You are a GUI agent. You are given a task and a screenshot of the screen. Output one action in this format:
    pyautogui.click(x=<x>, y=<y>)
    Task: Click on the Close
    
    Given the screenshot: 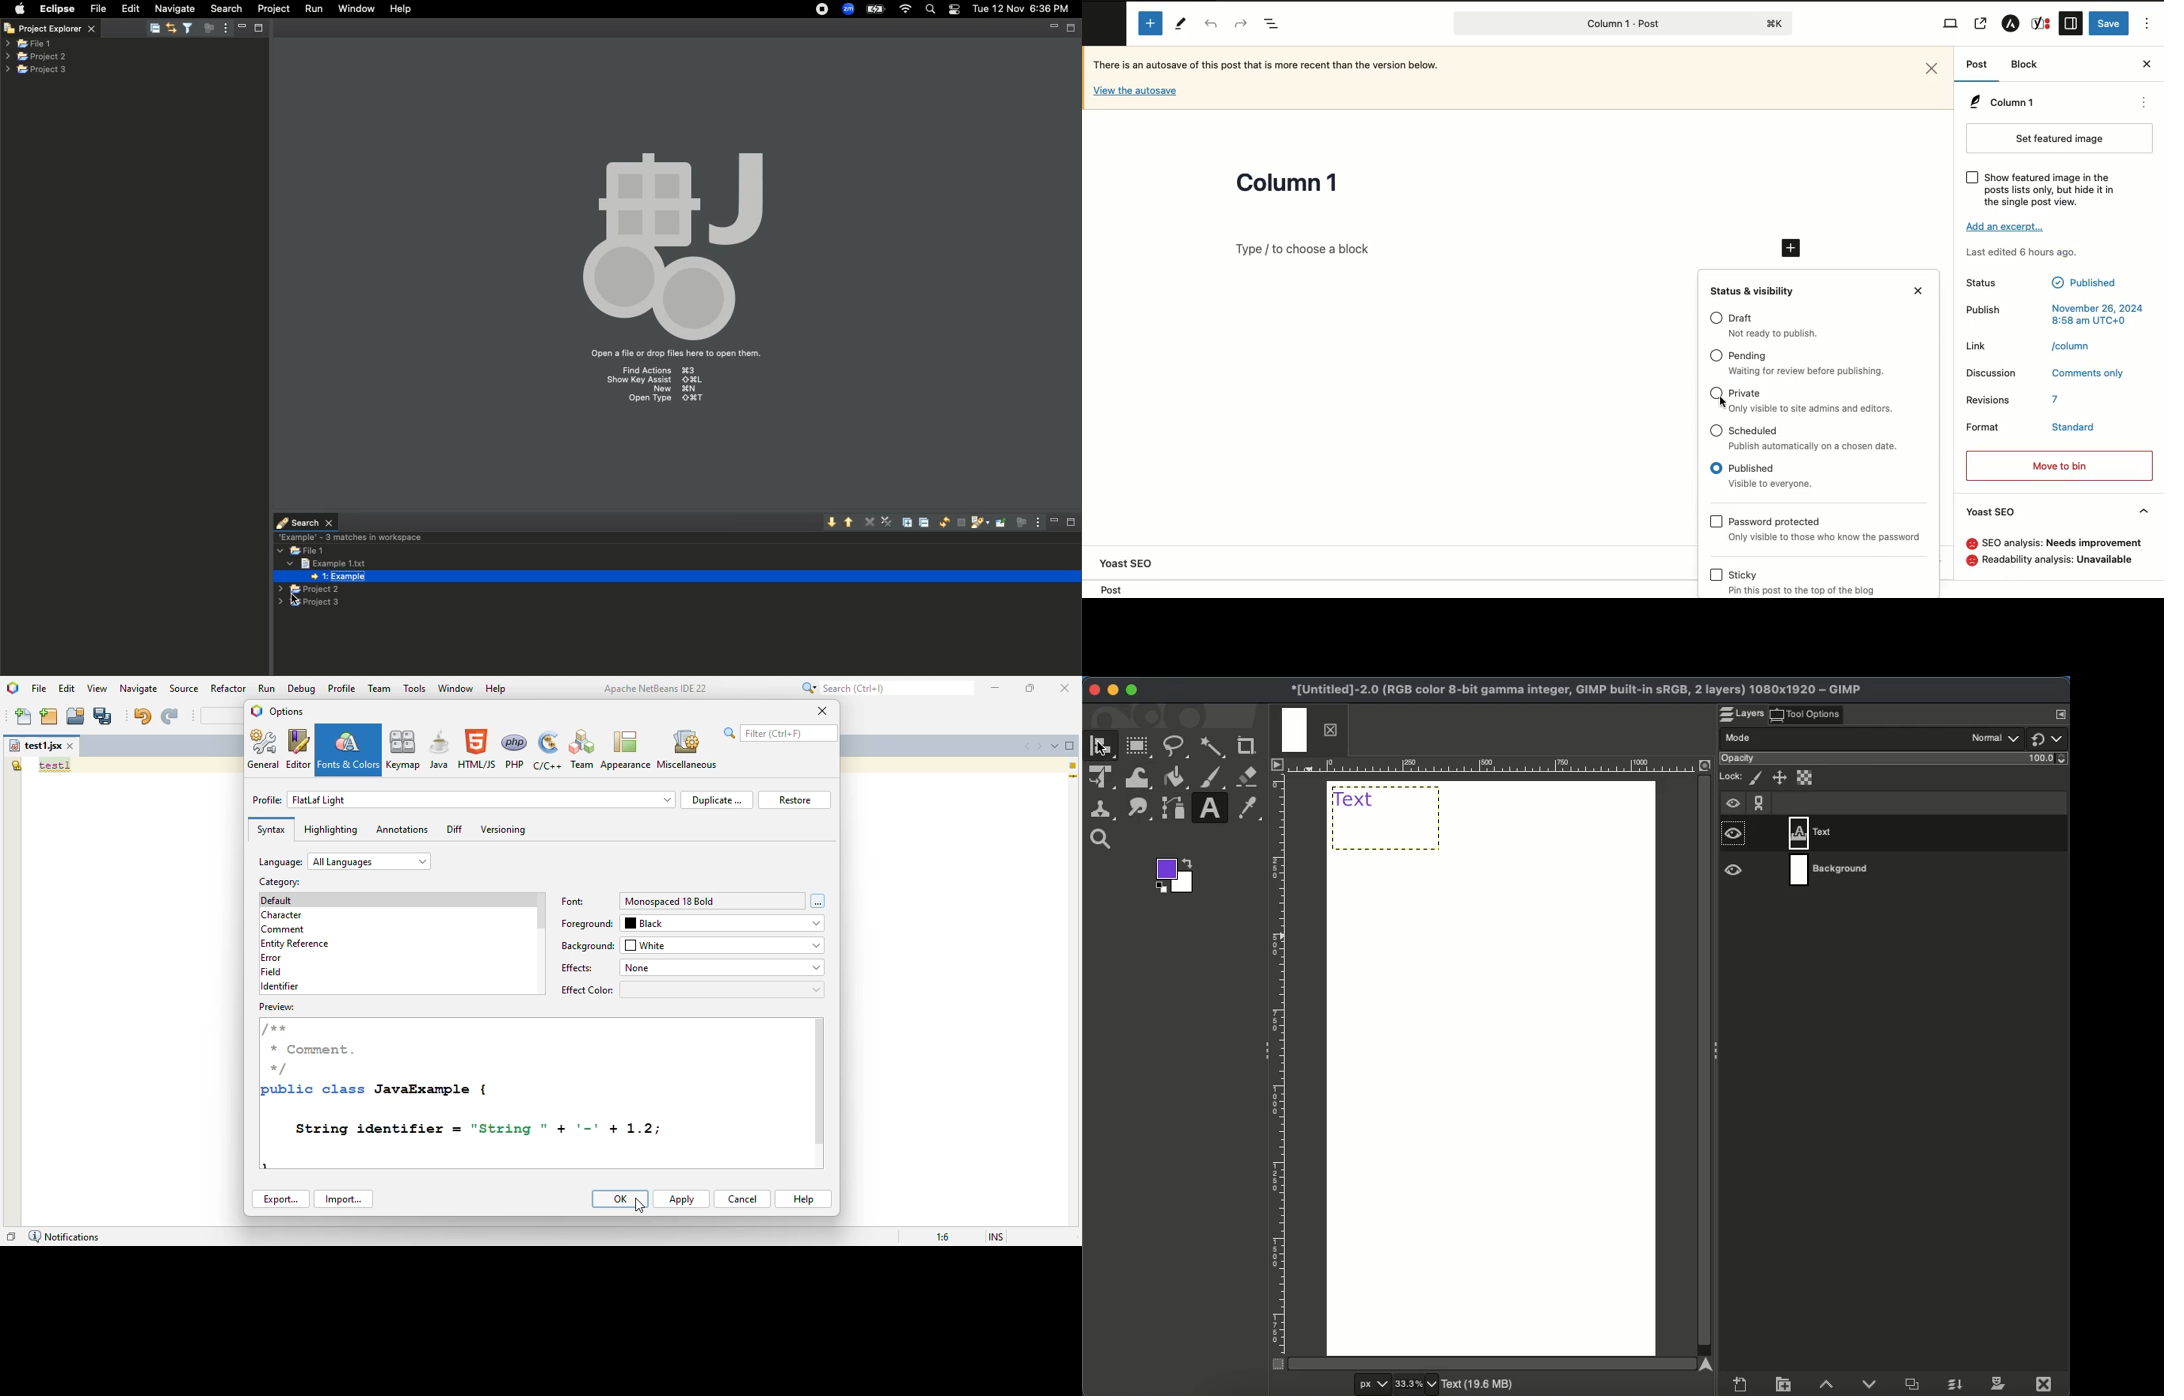 What is the action you would take?
    pyautogui.click(x=9, y=30)
    